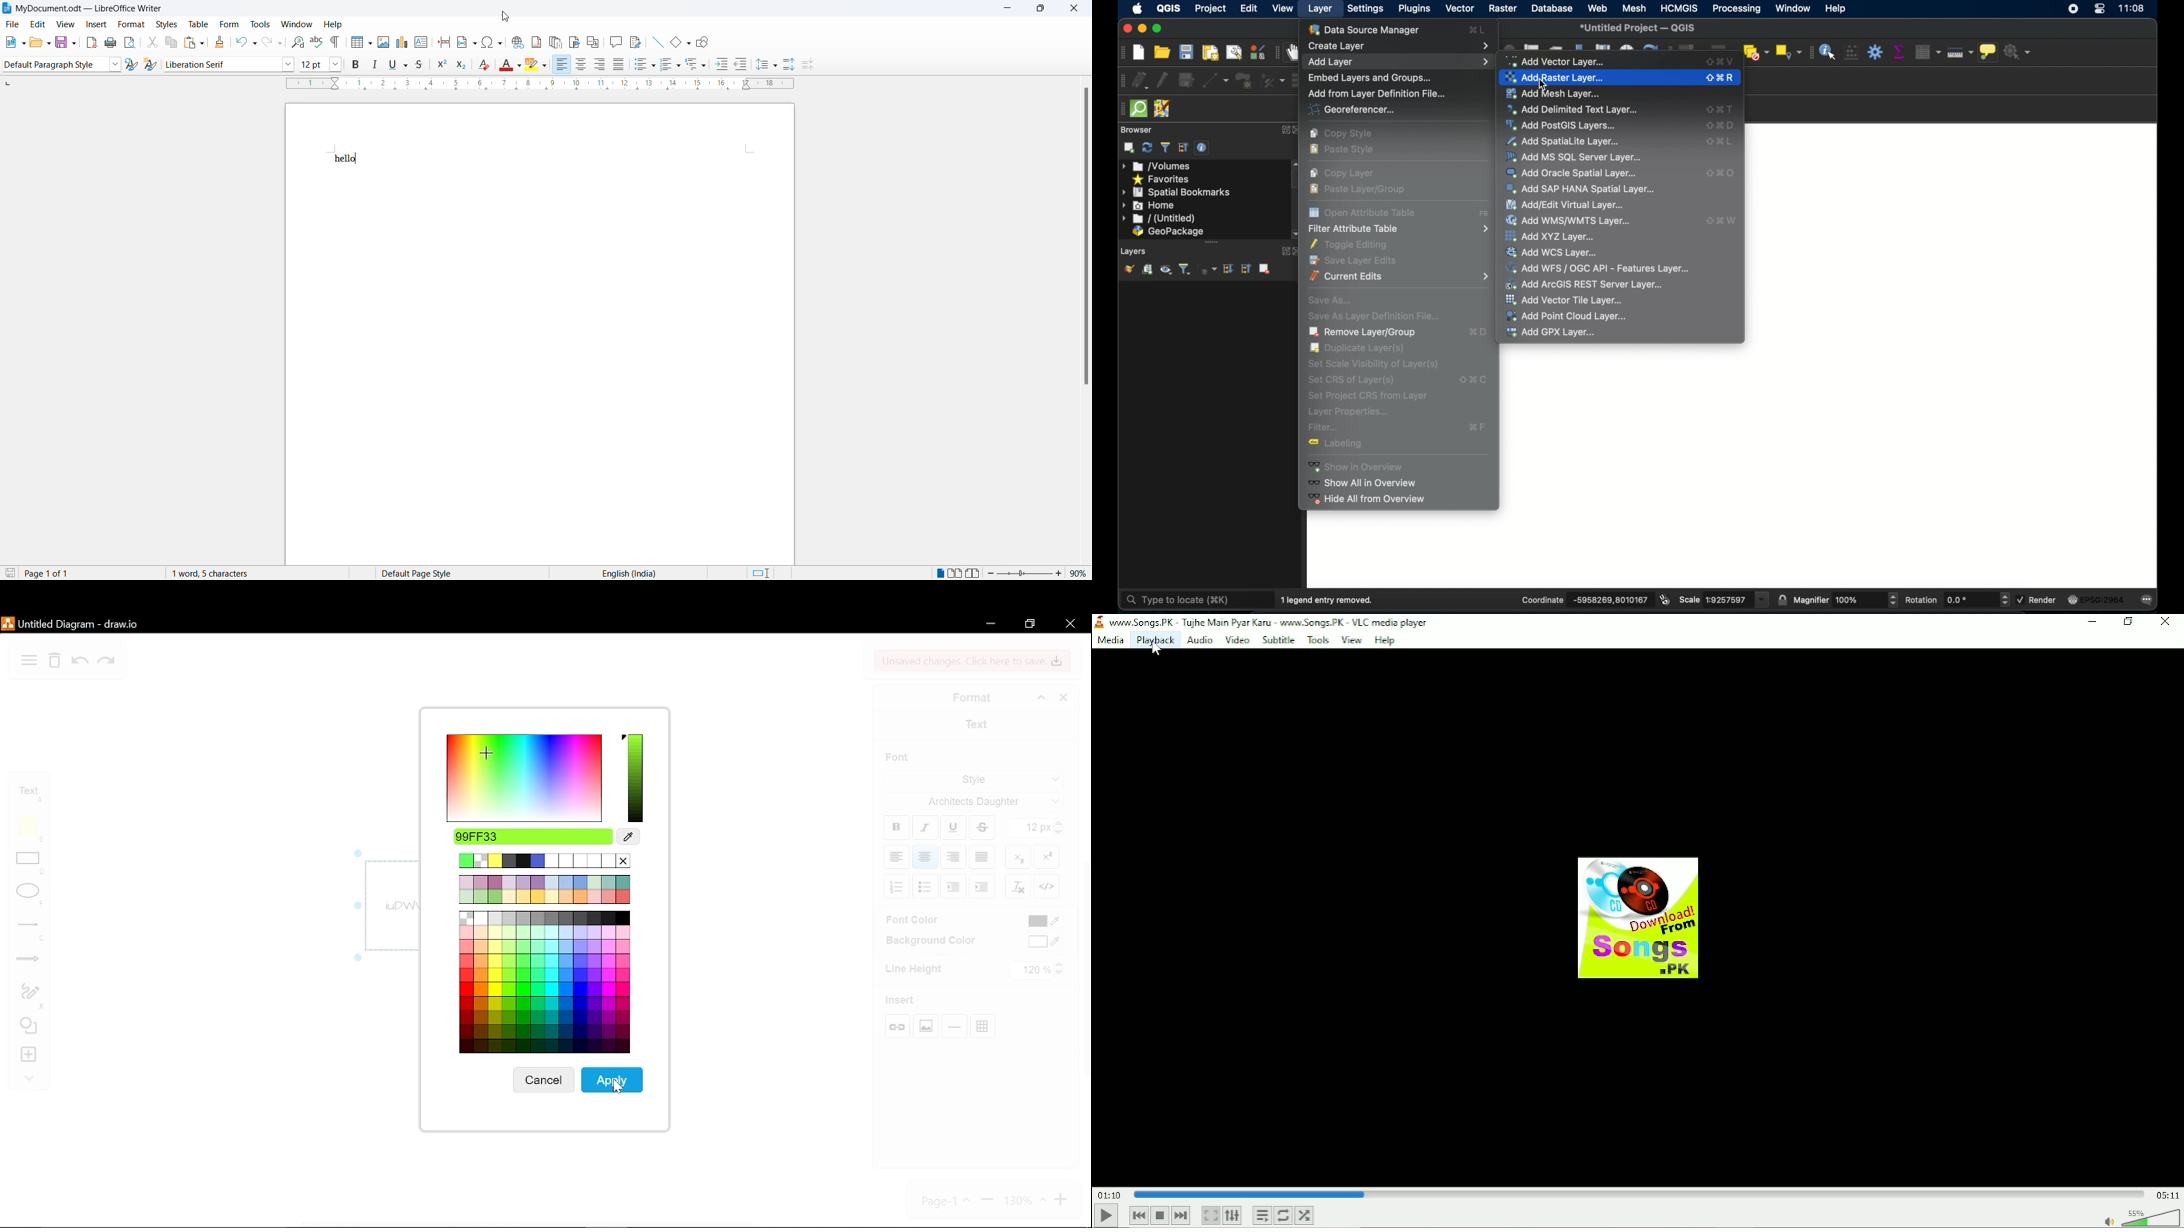 This screenshot has width=2184, height=1232. What do you see at coordinates (516, 42) in the screenshot?
I see `Insert hyperlinks` at bounding box center [516, 42].